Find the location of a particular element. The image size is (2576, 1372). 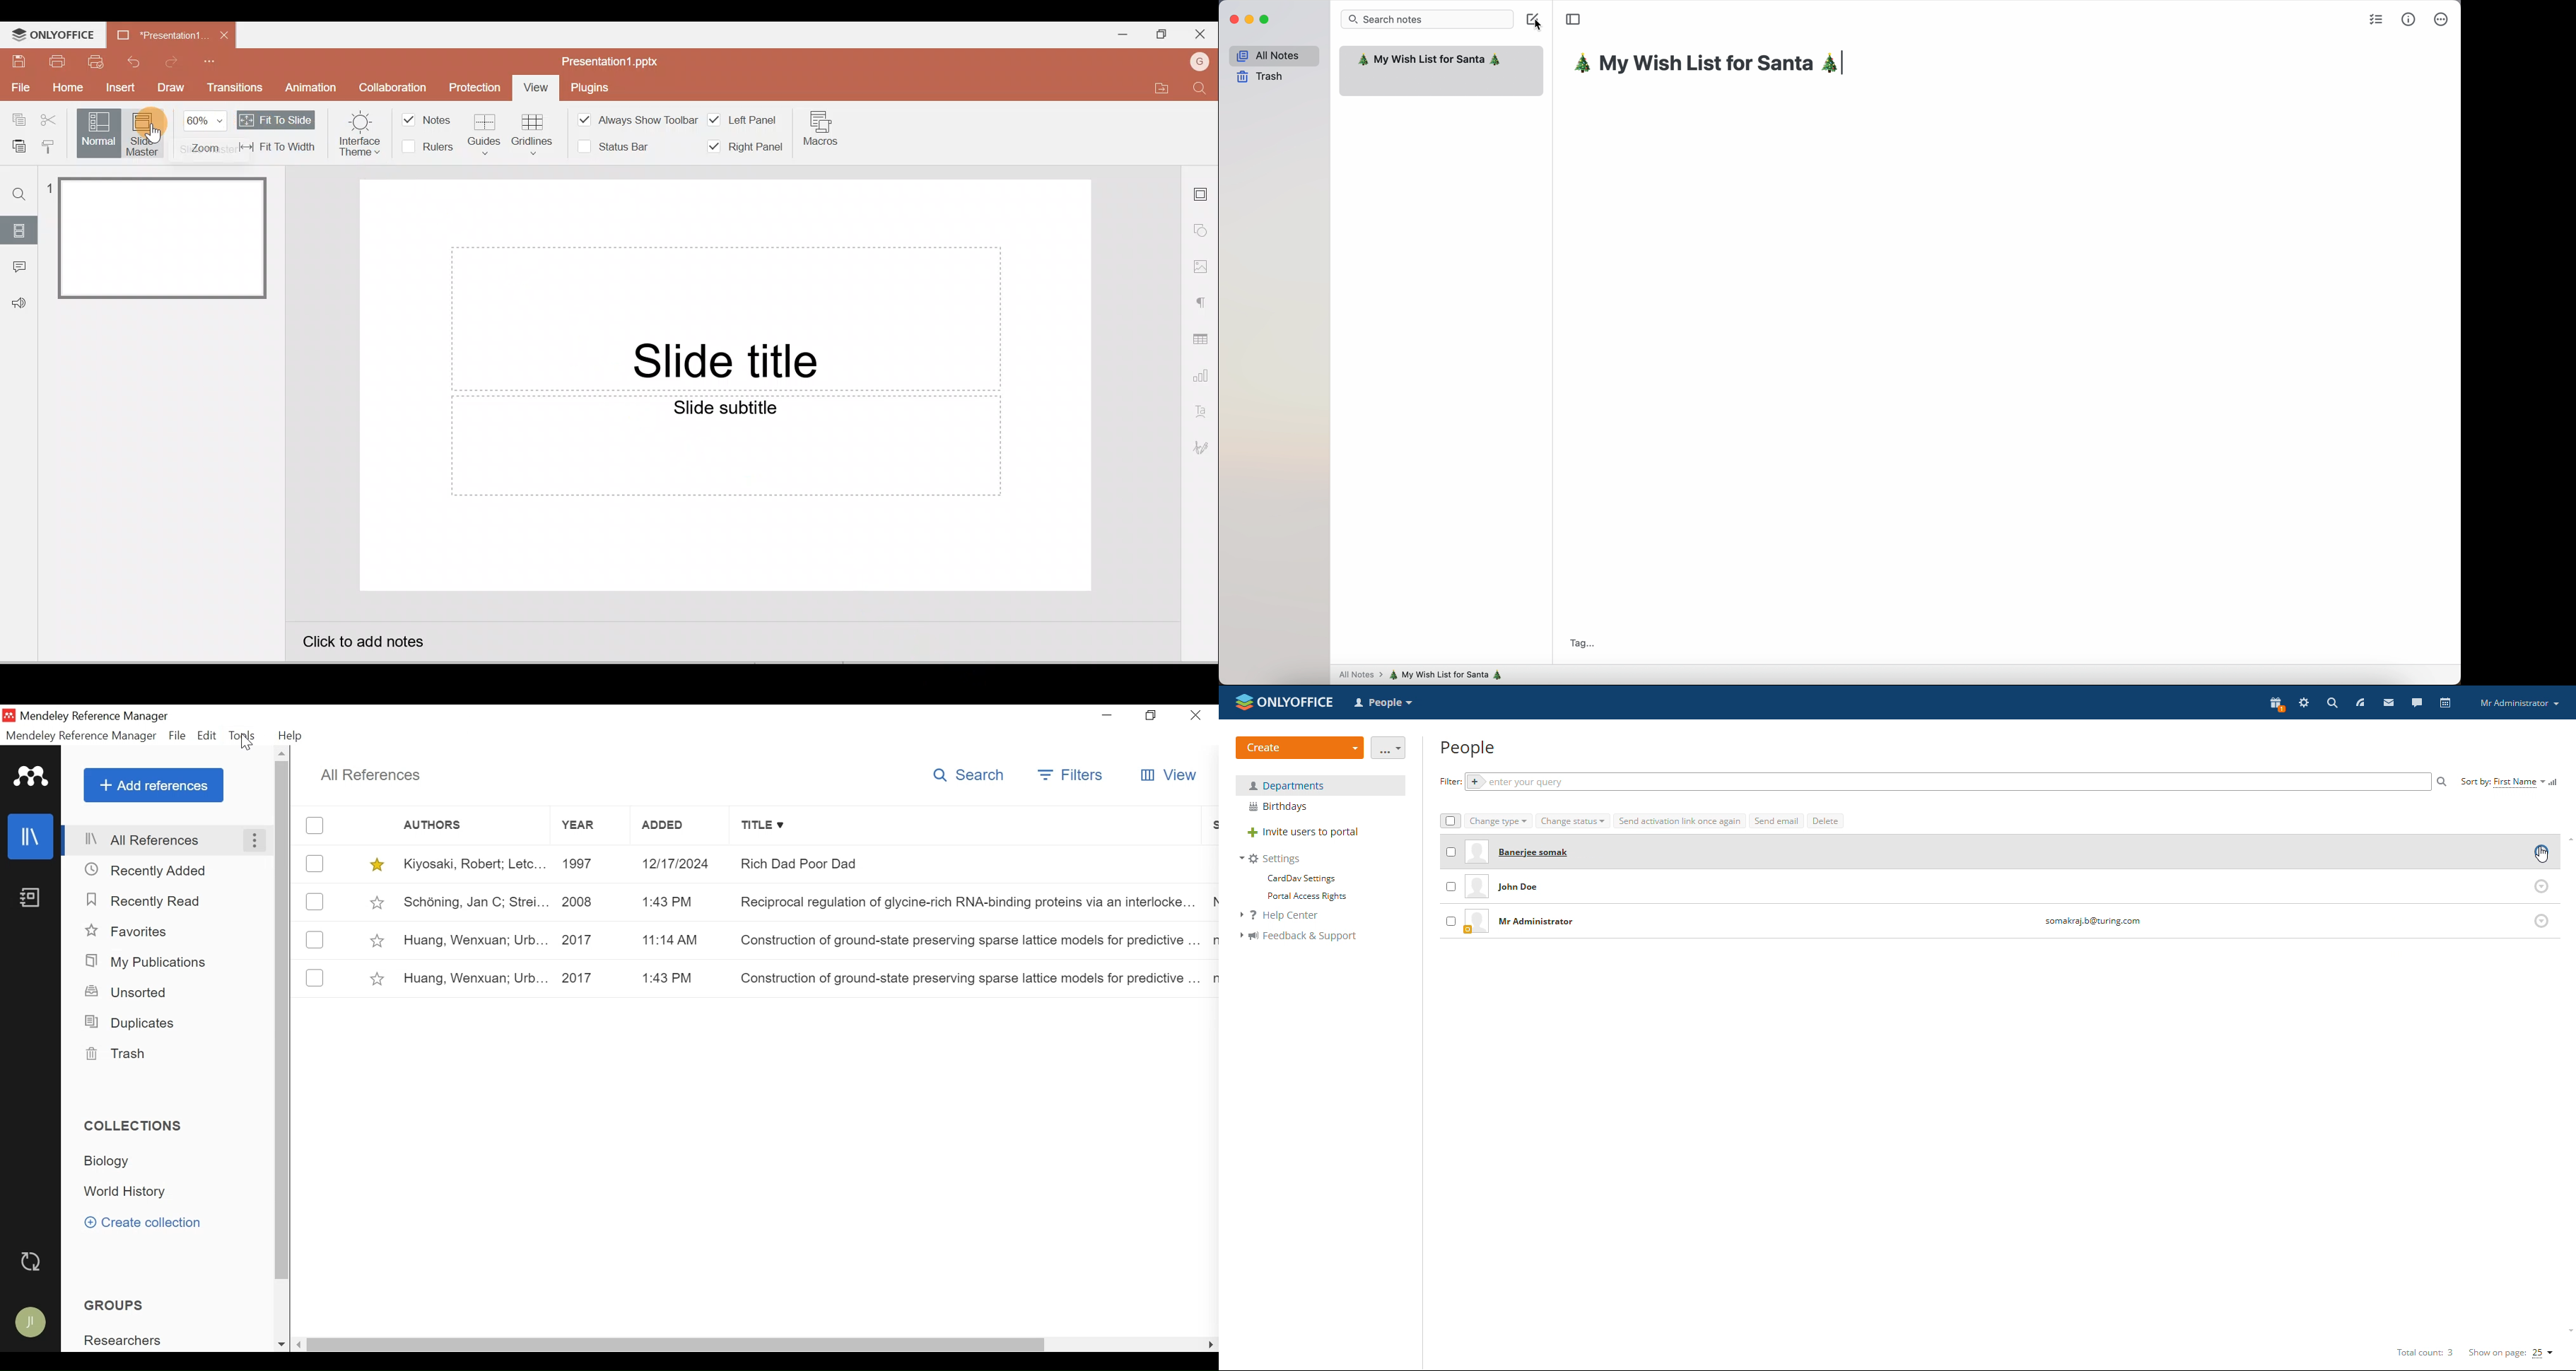

change status is located at coordinates (1573, 821).